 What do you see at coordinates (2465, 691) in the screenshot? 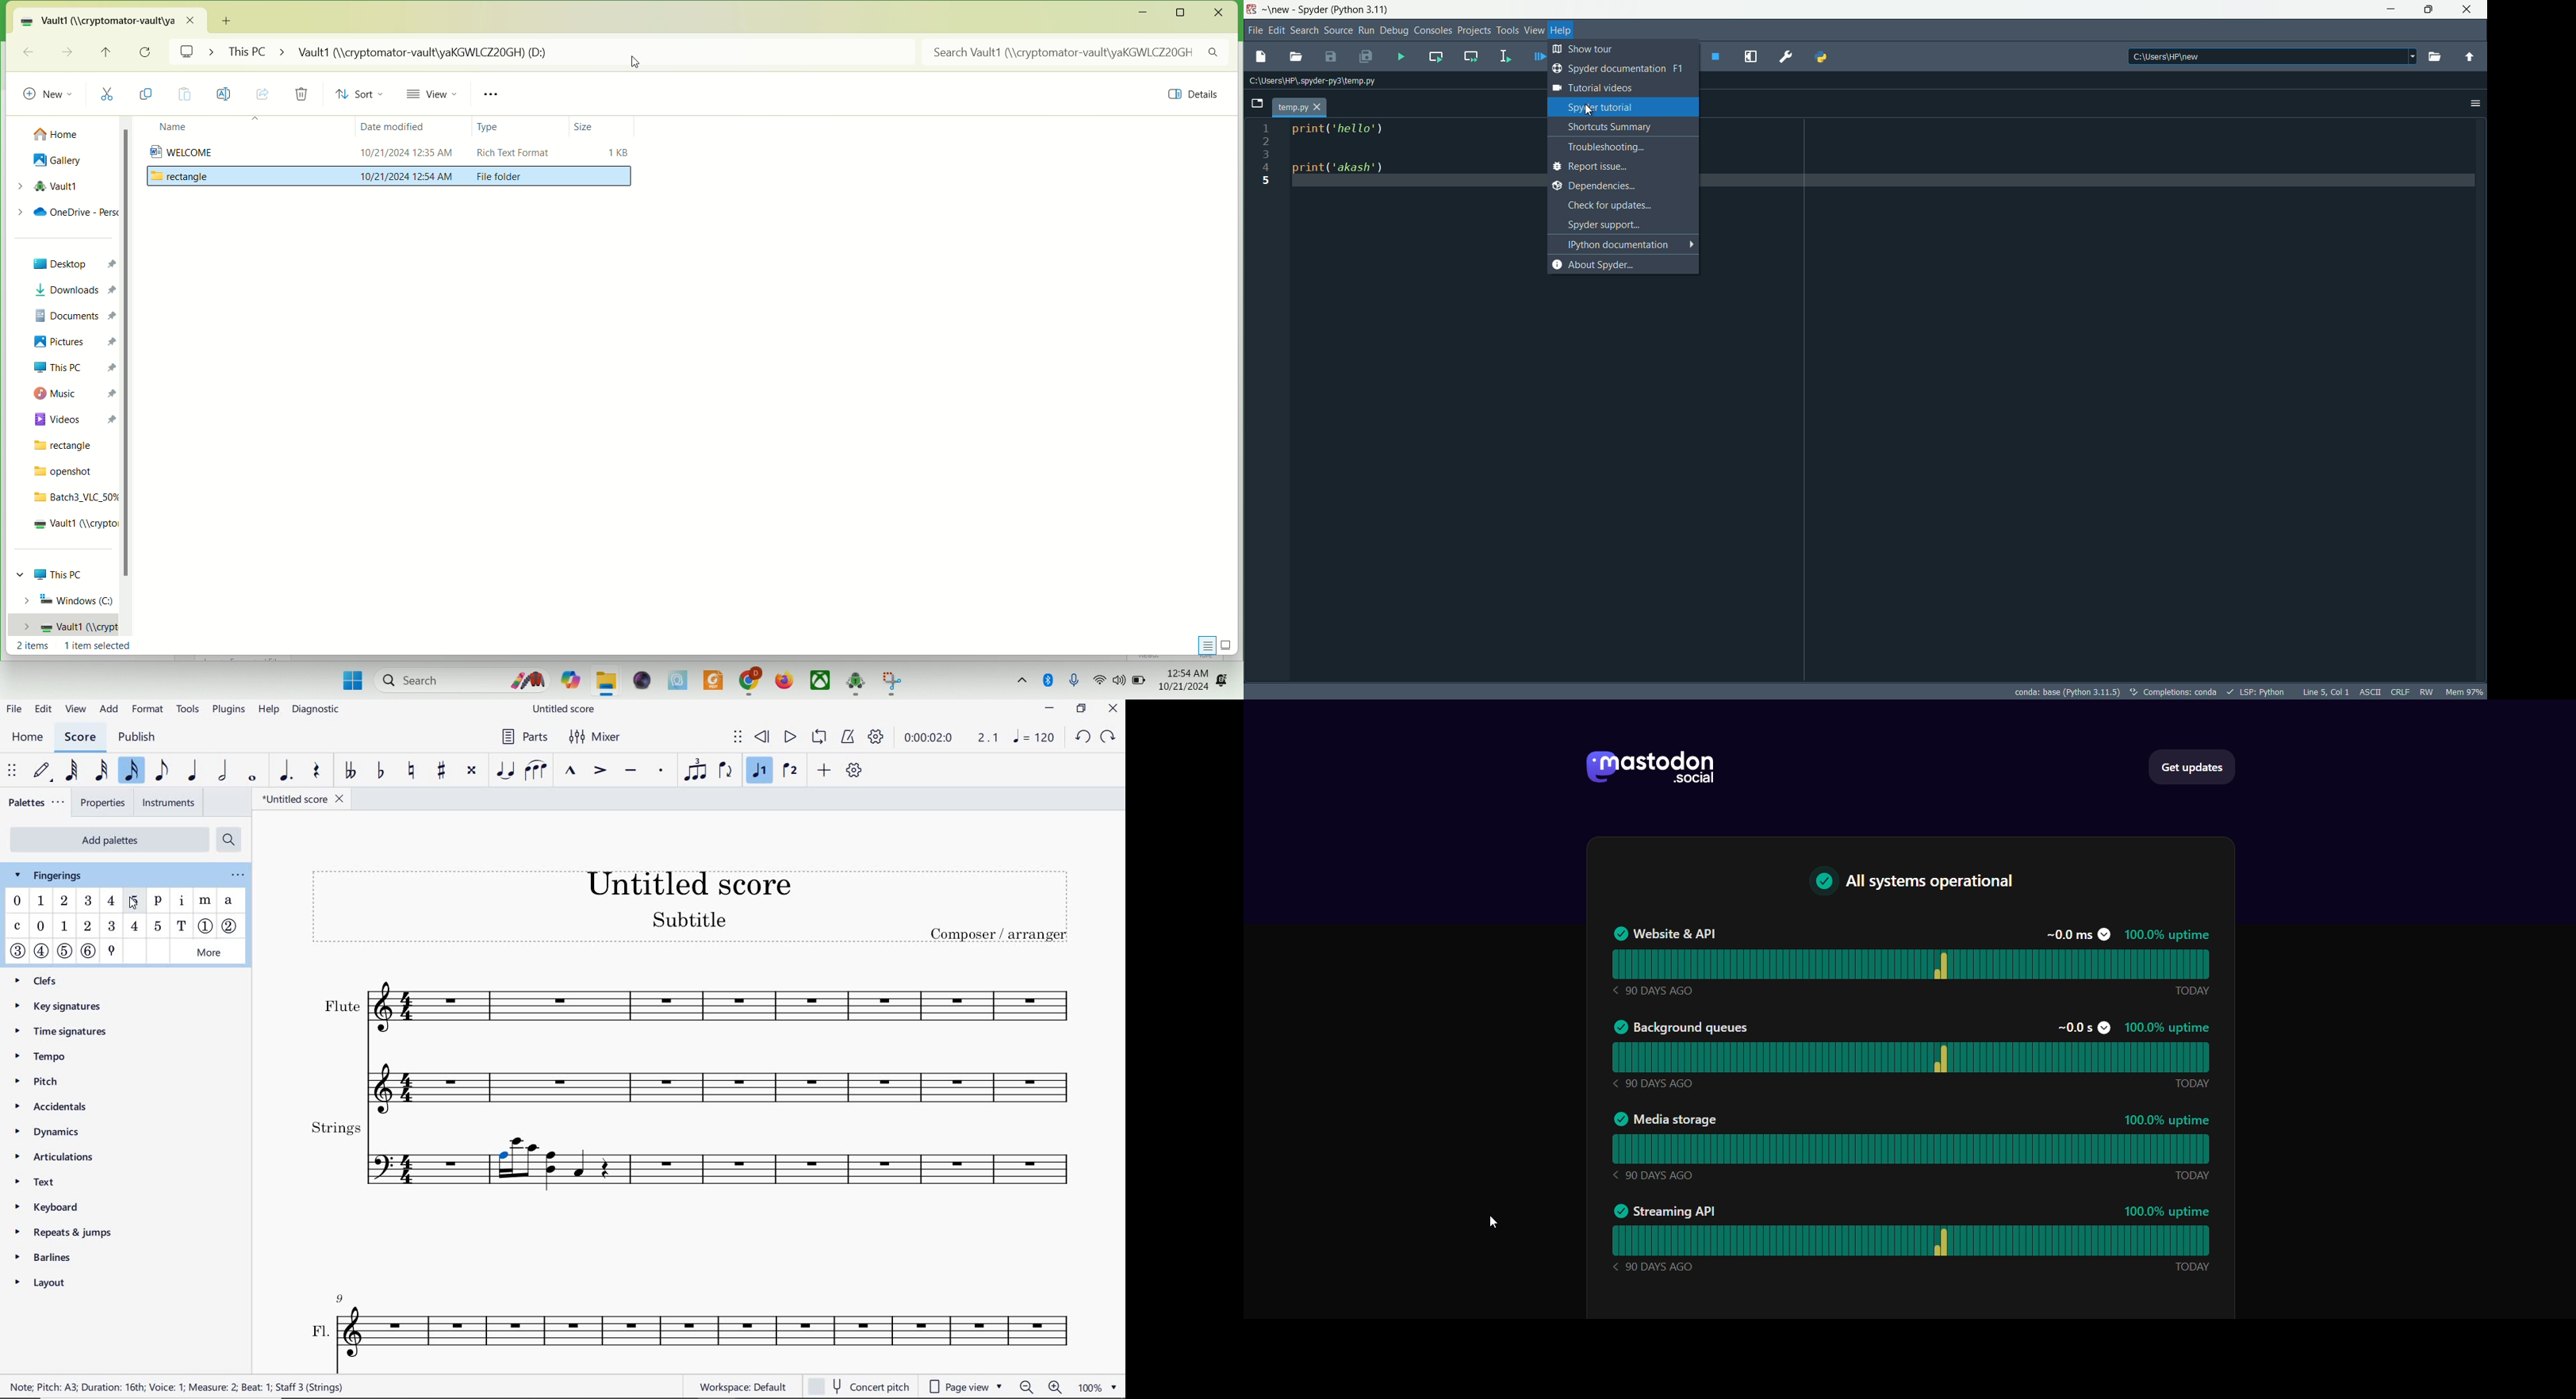
I see `mem 97%` at bounding box center [2465, 691].